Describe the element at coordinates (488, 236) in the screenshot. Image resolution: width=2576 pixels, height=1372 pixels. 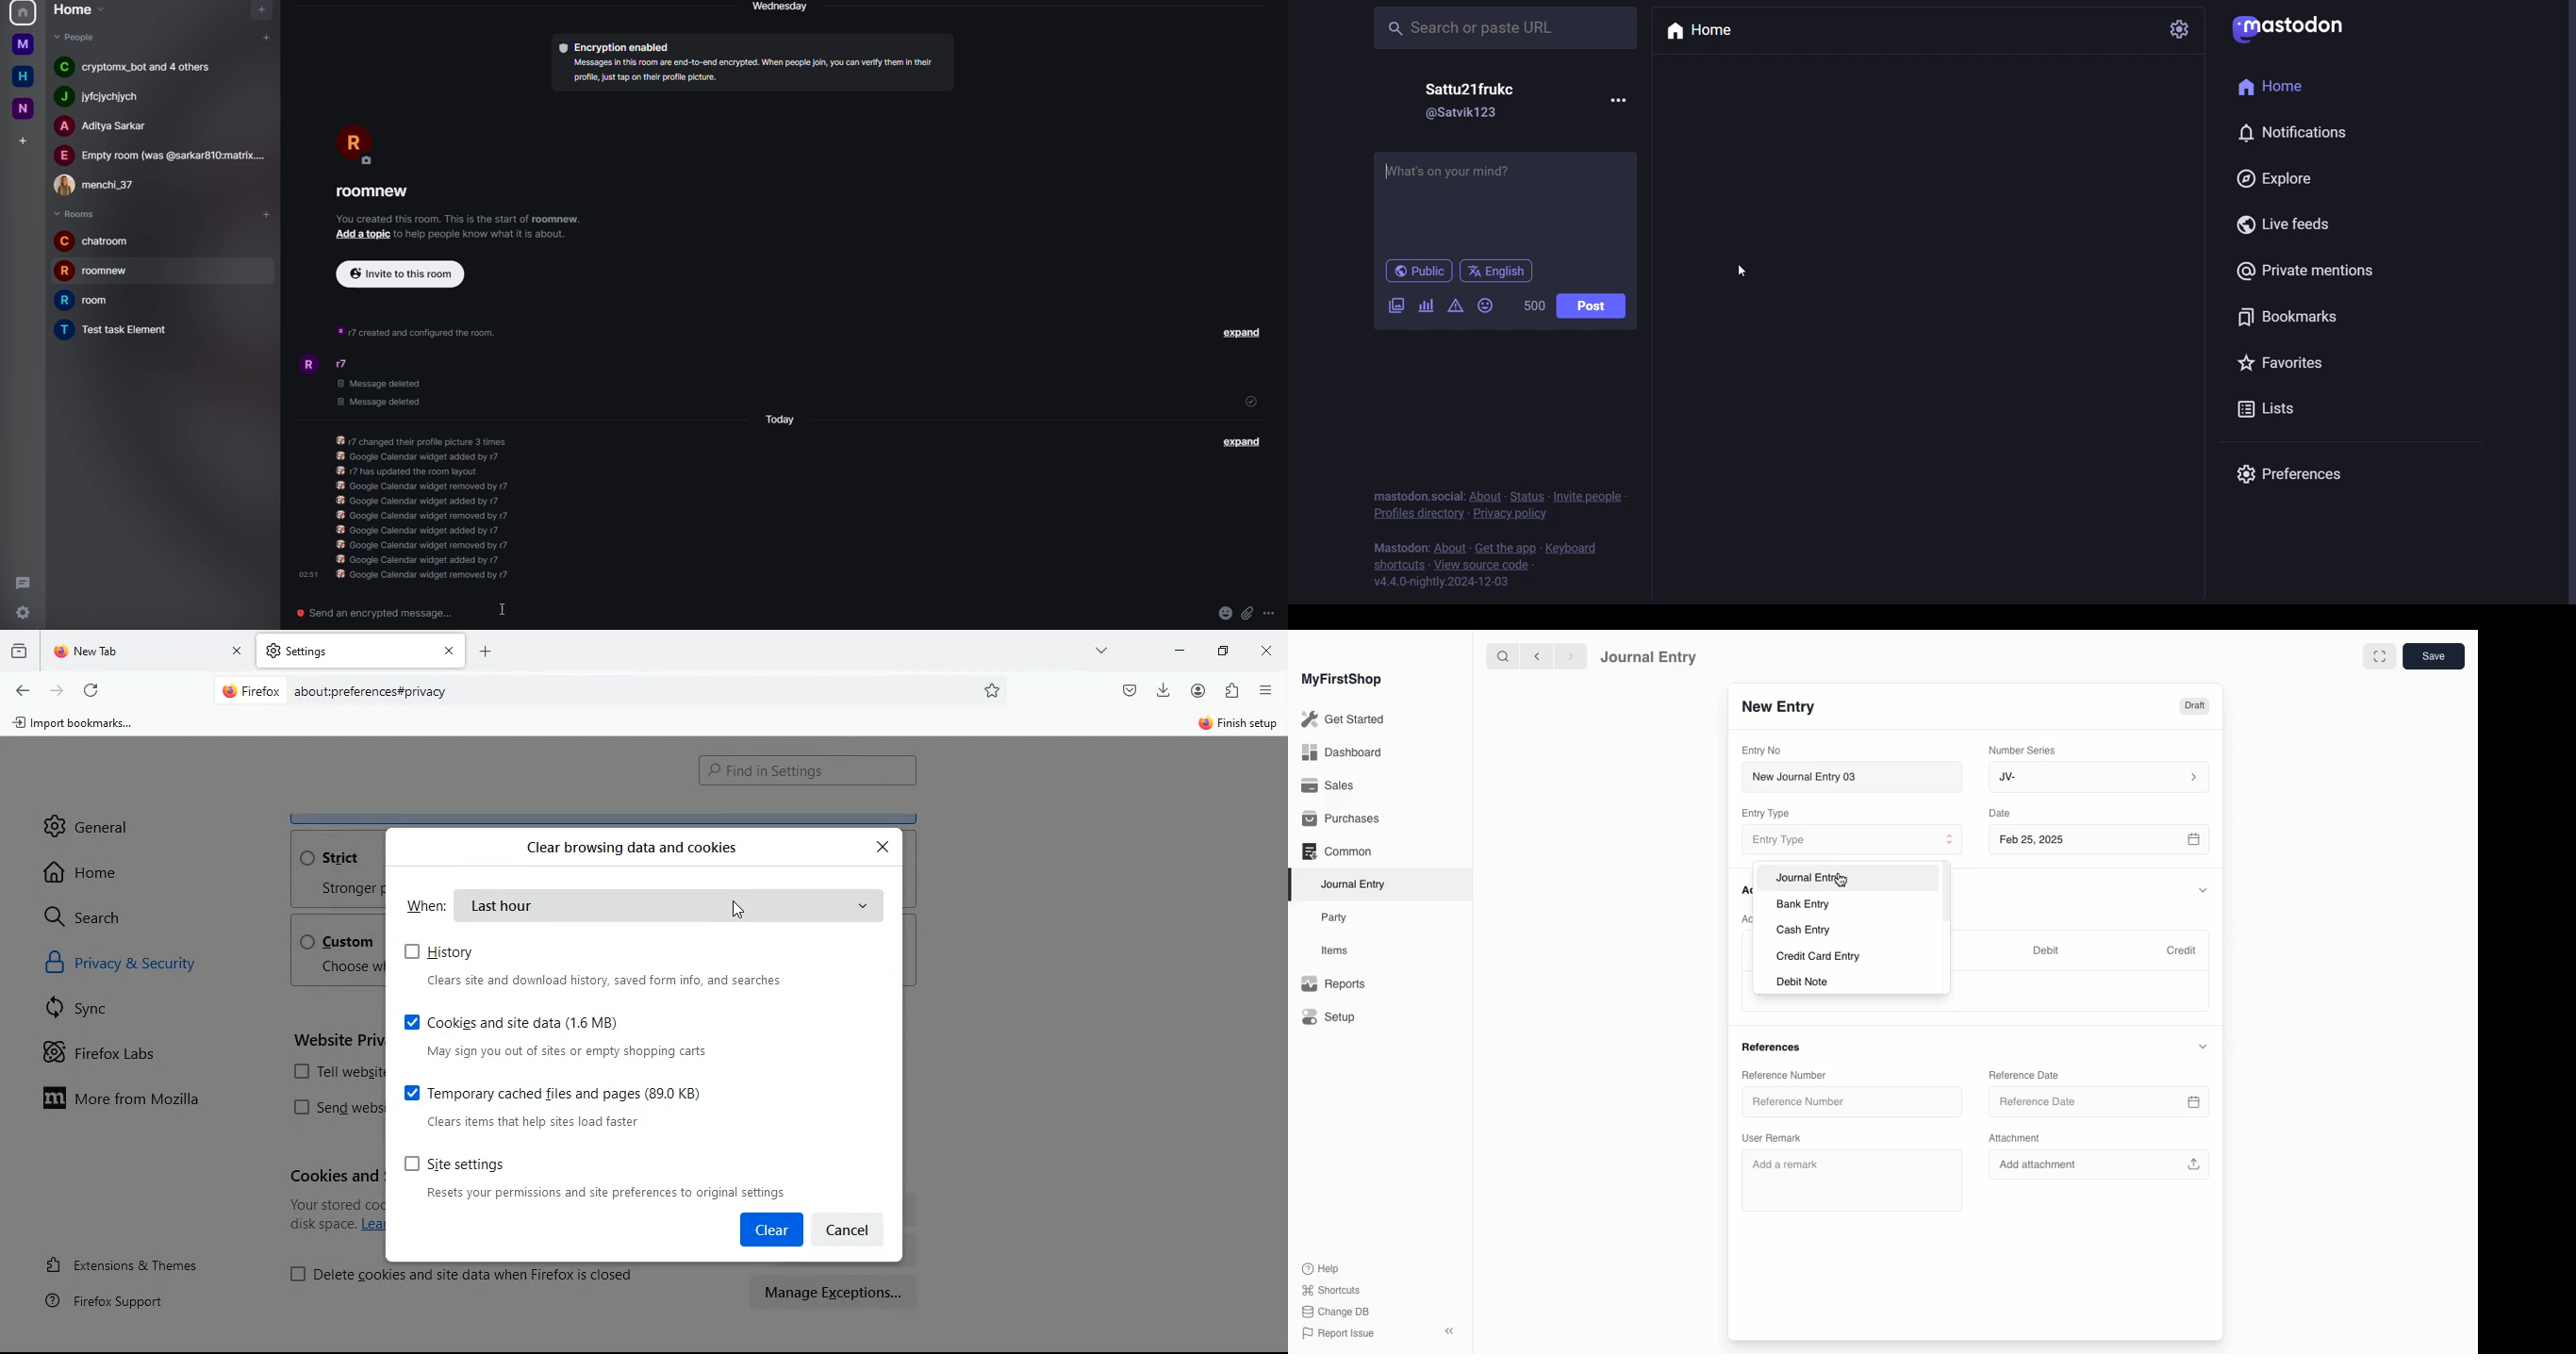
I see `info` at that location.